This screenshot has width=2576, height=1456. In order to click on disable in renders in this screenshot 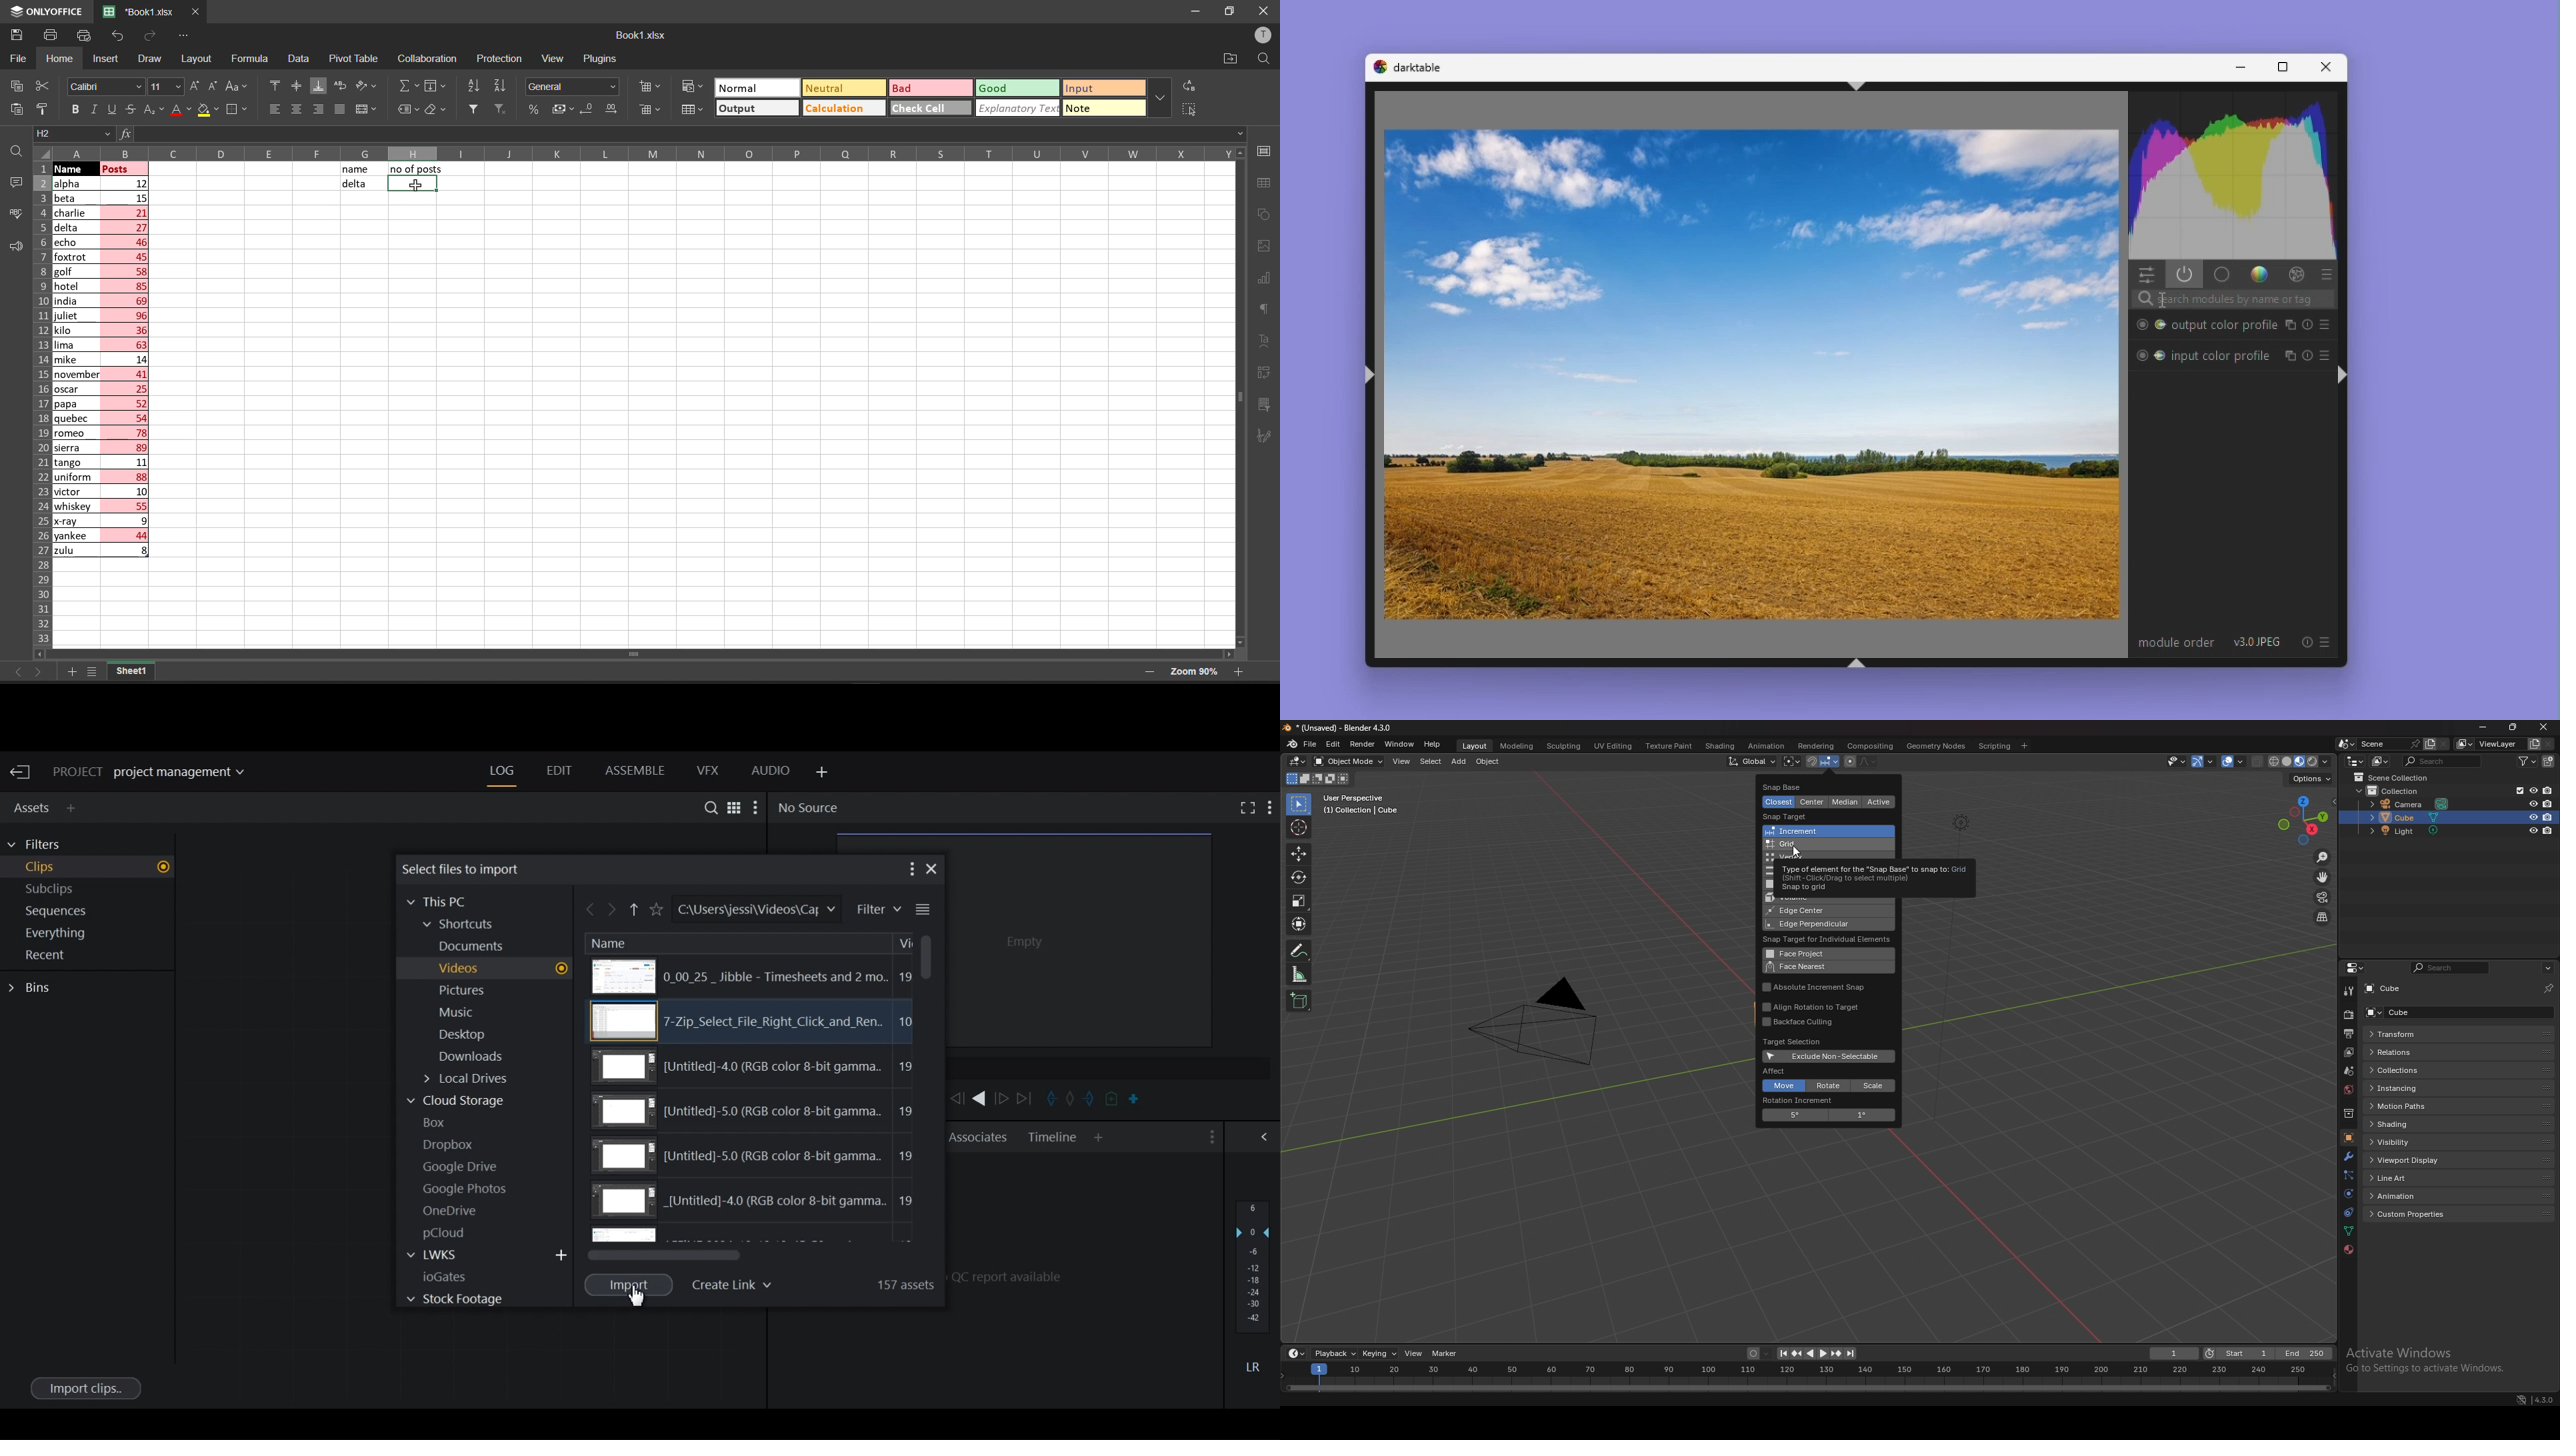, I will do `click(2549, 817)`.